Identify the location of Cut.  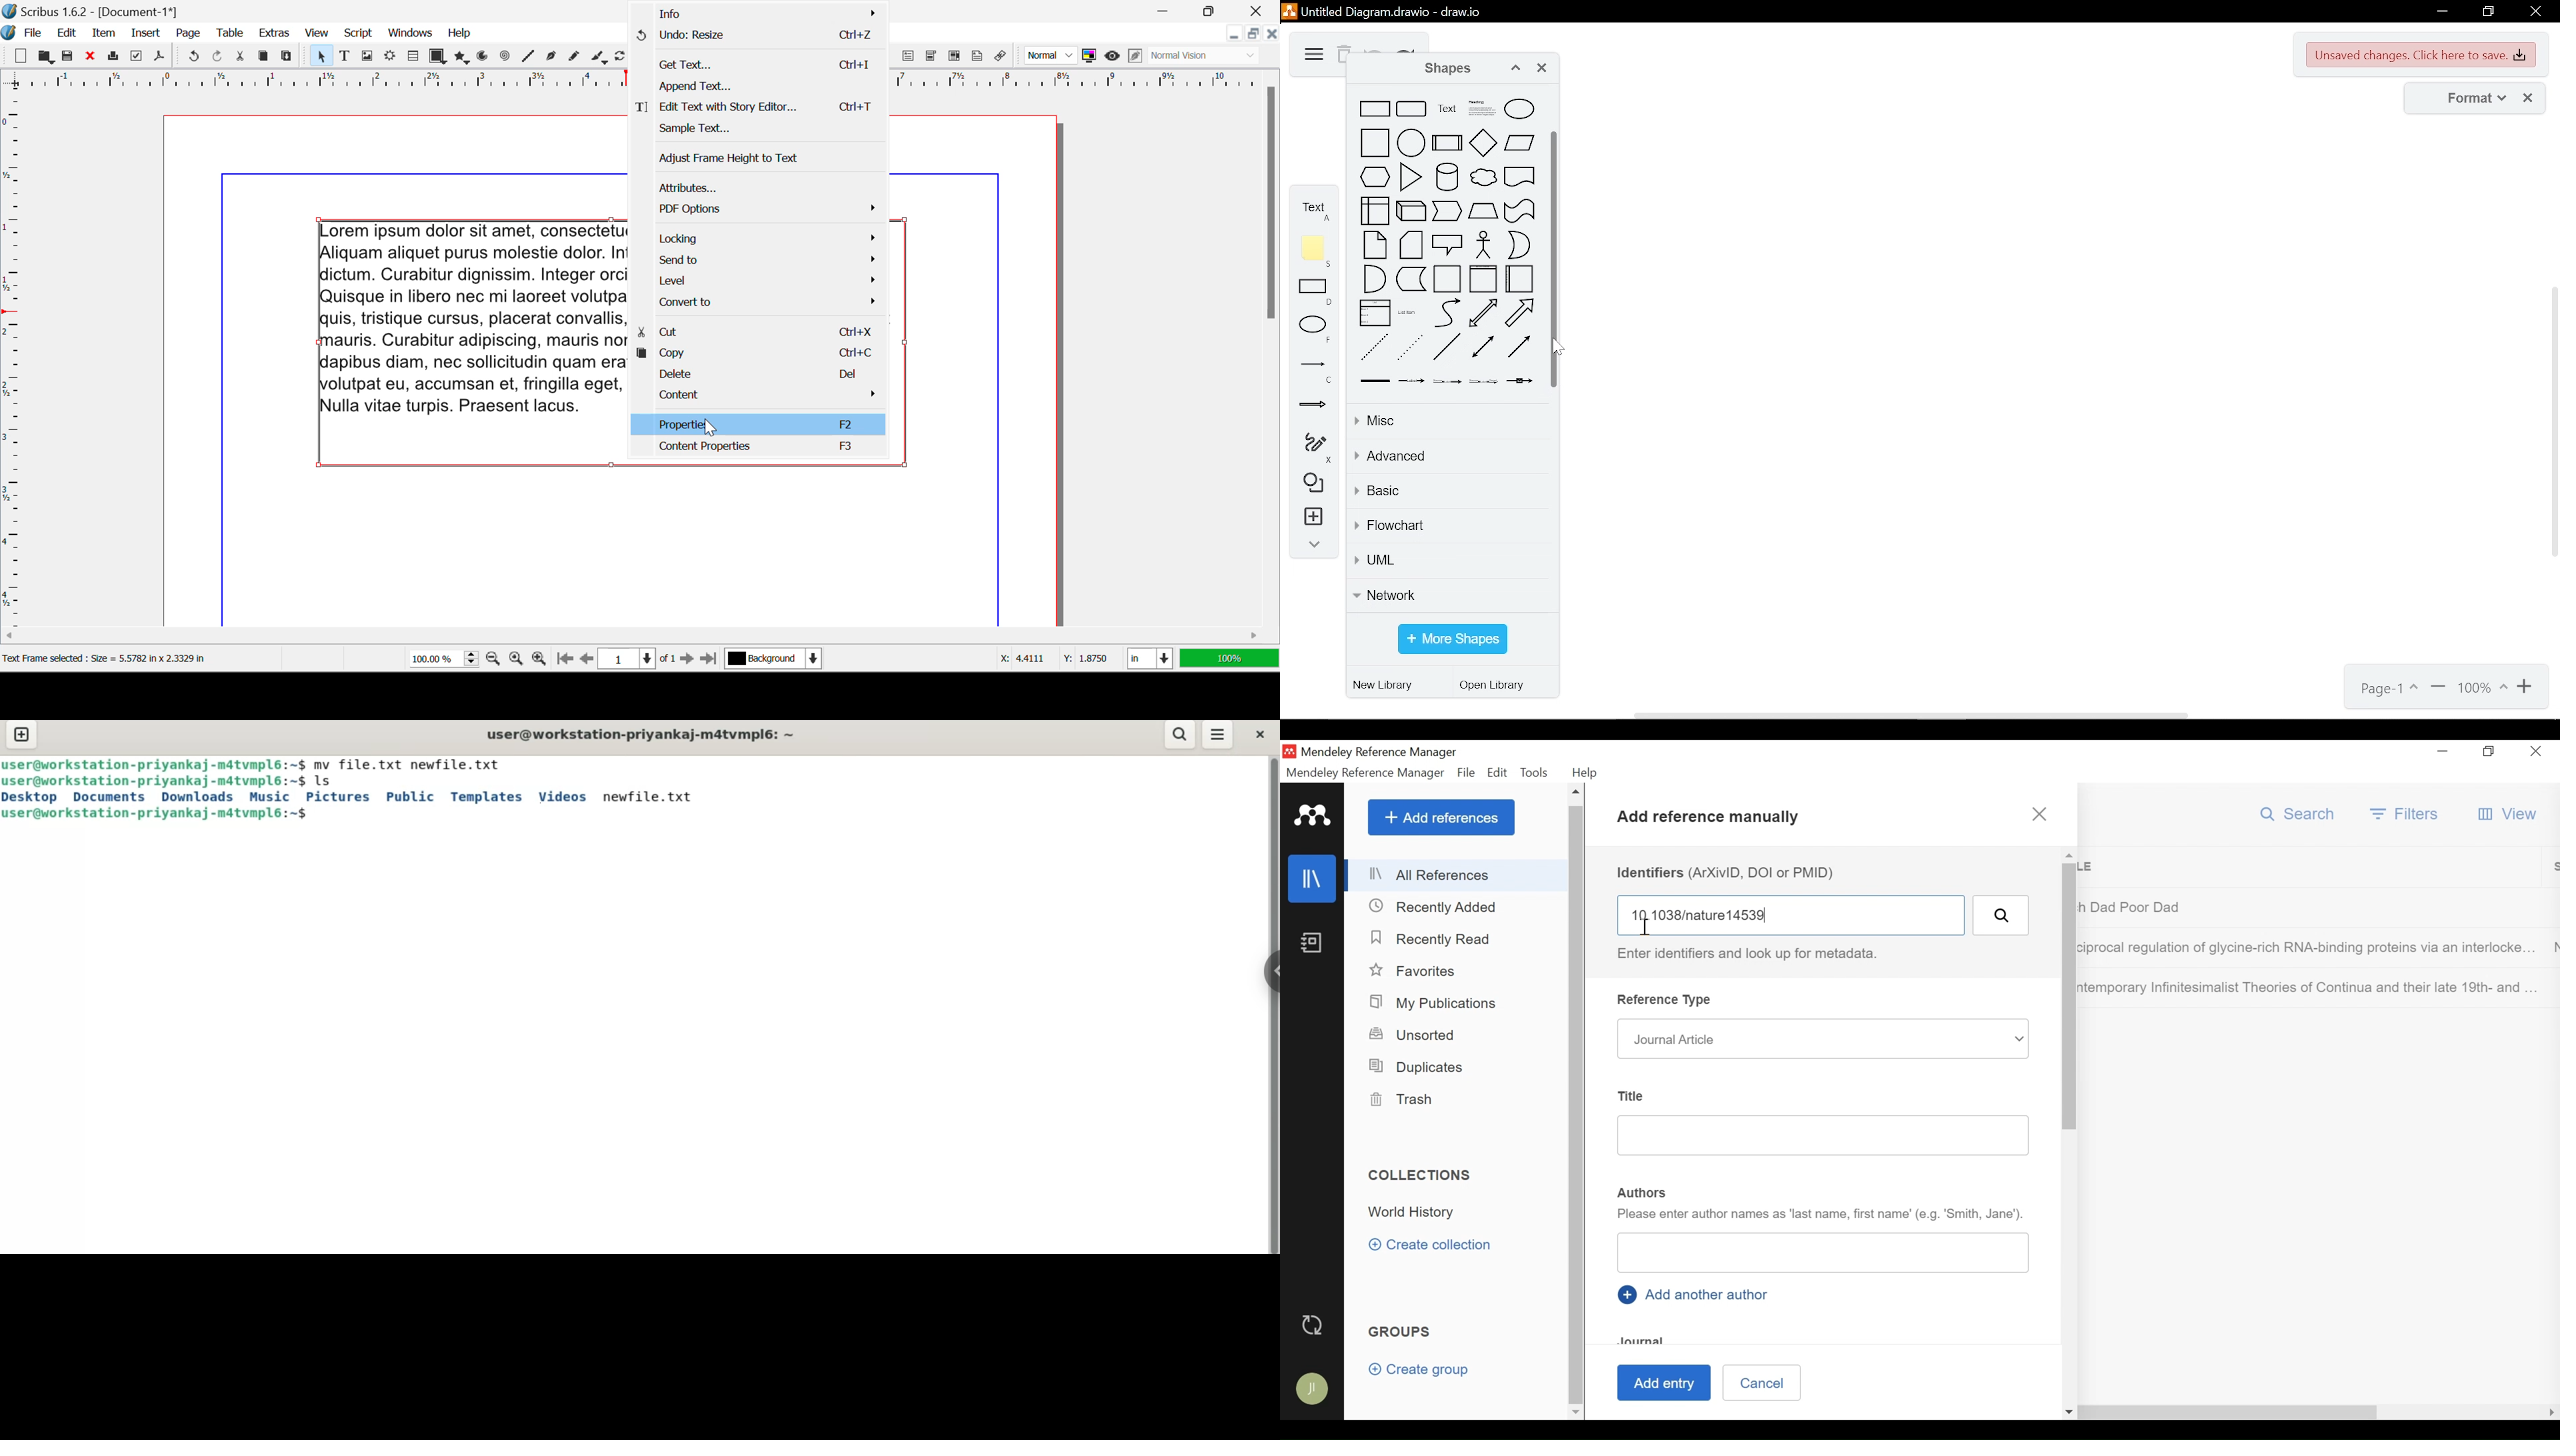
(239, 57).